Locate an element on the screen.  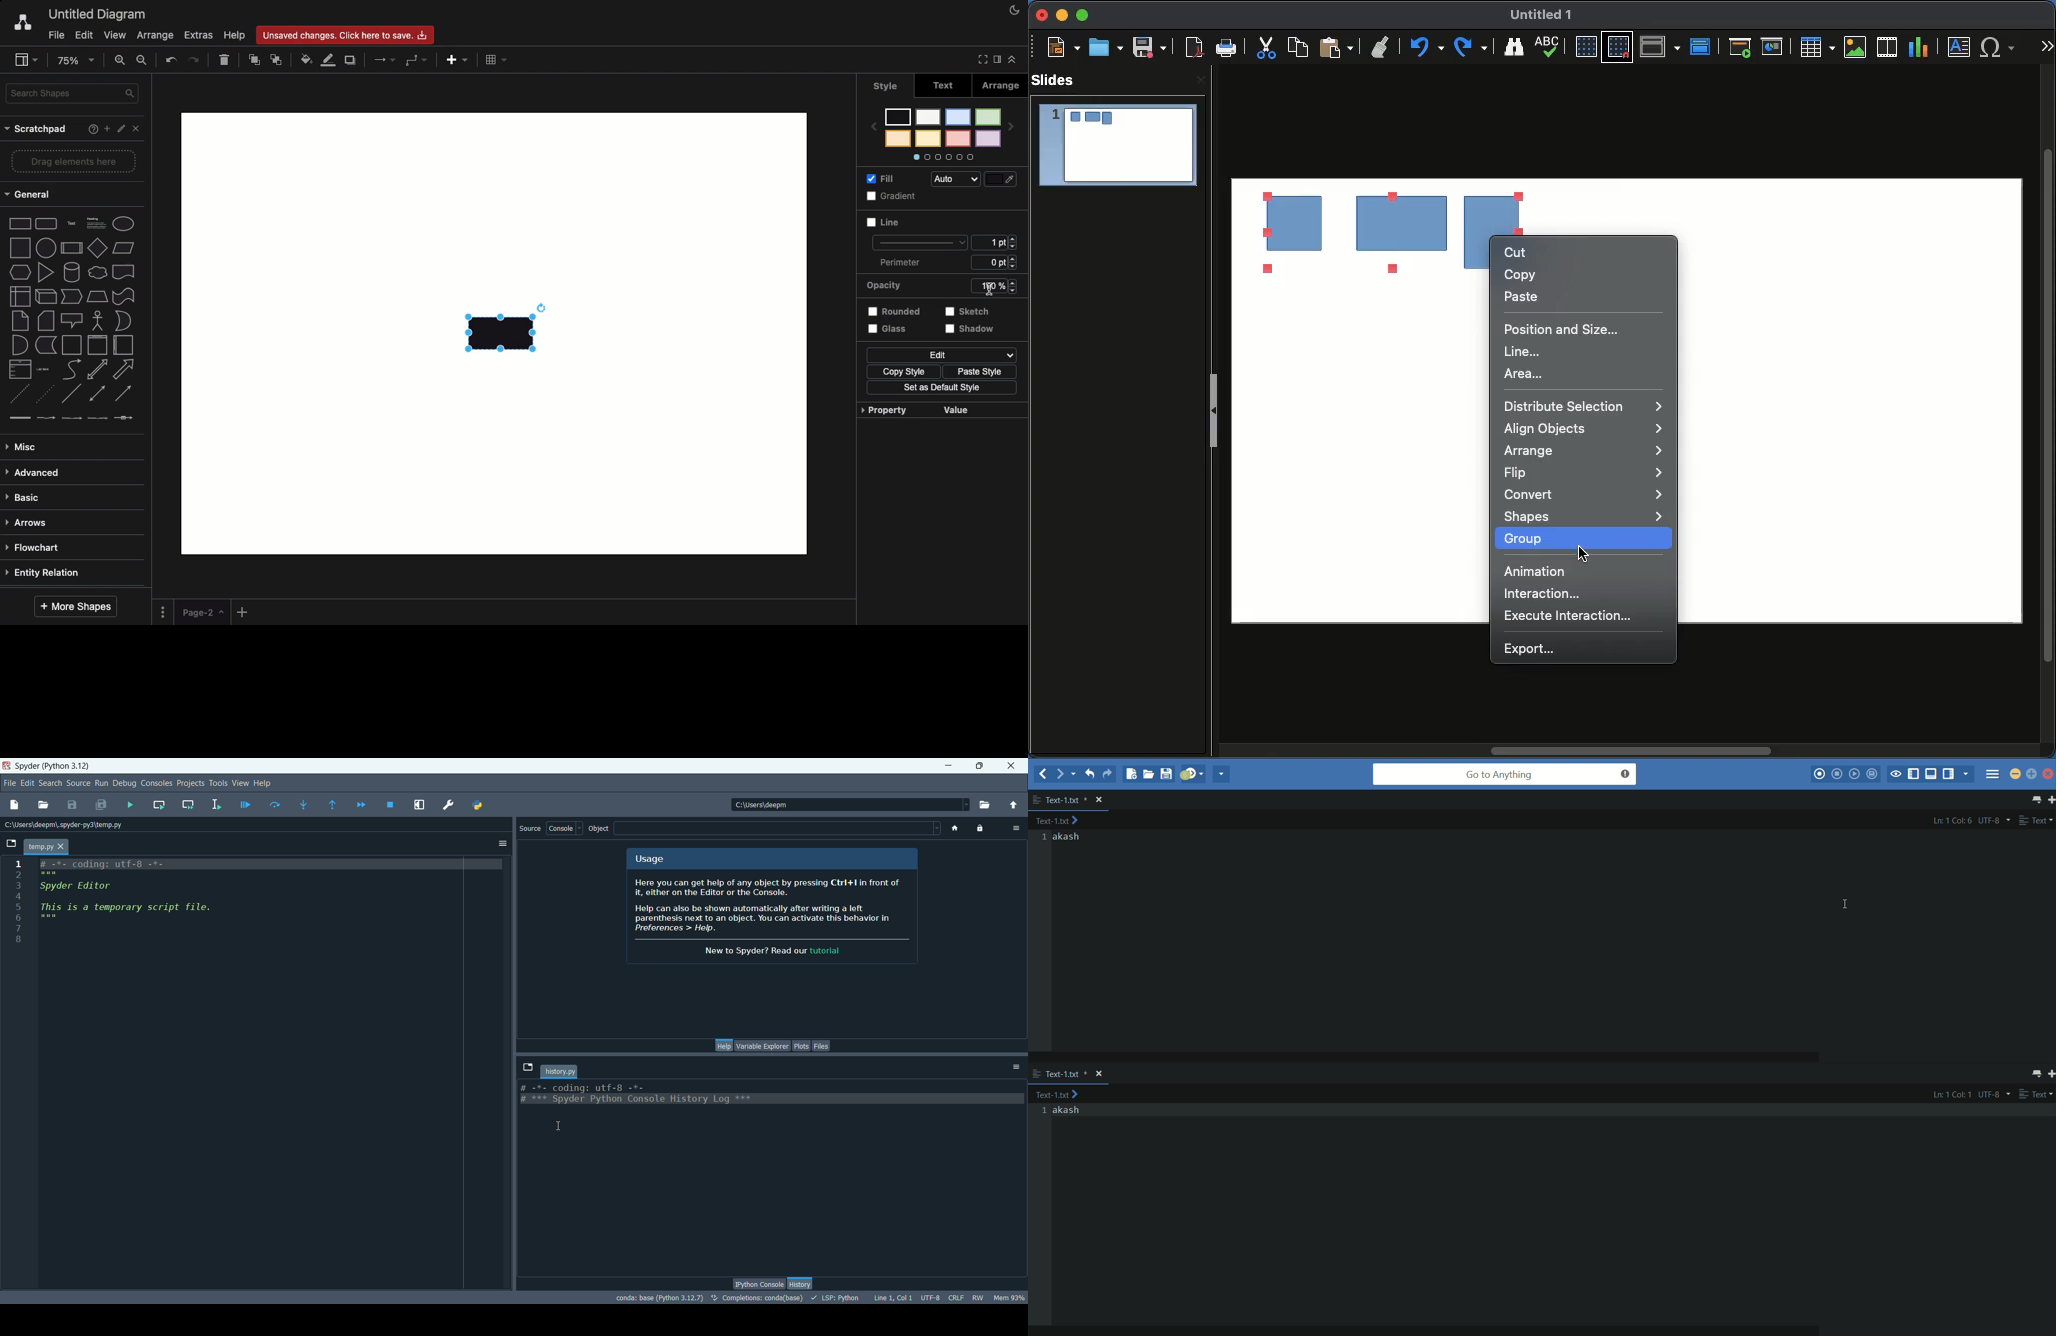
Paste style is located at coordinates (976, 371).